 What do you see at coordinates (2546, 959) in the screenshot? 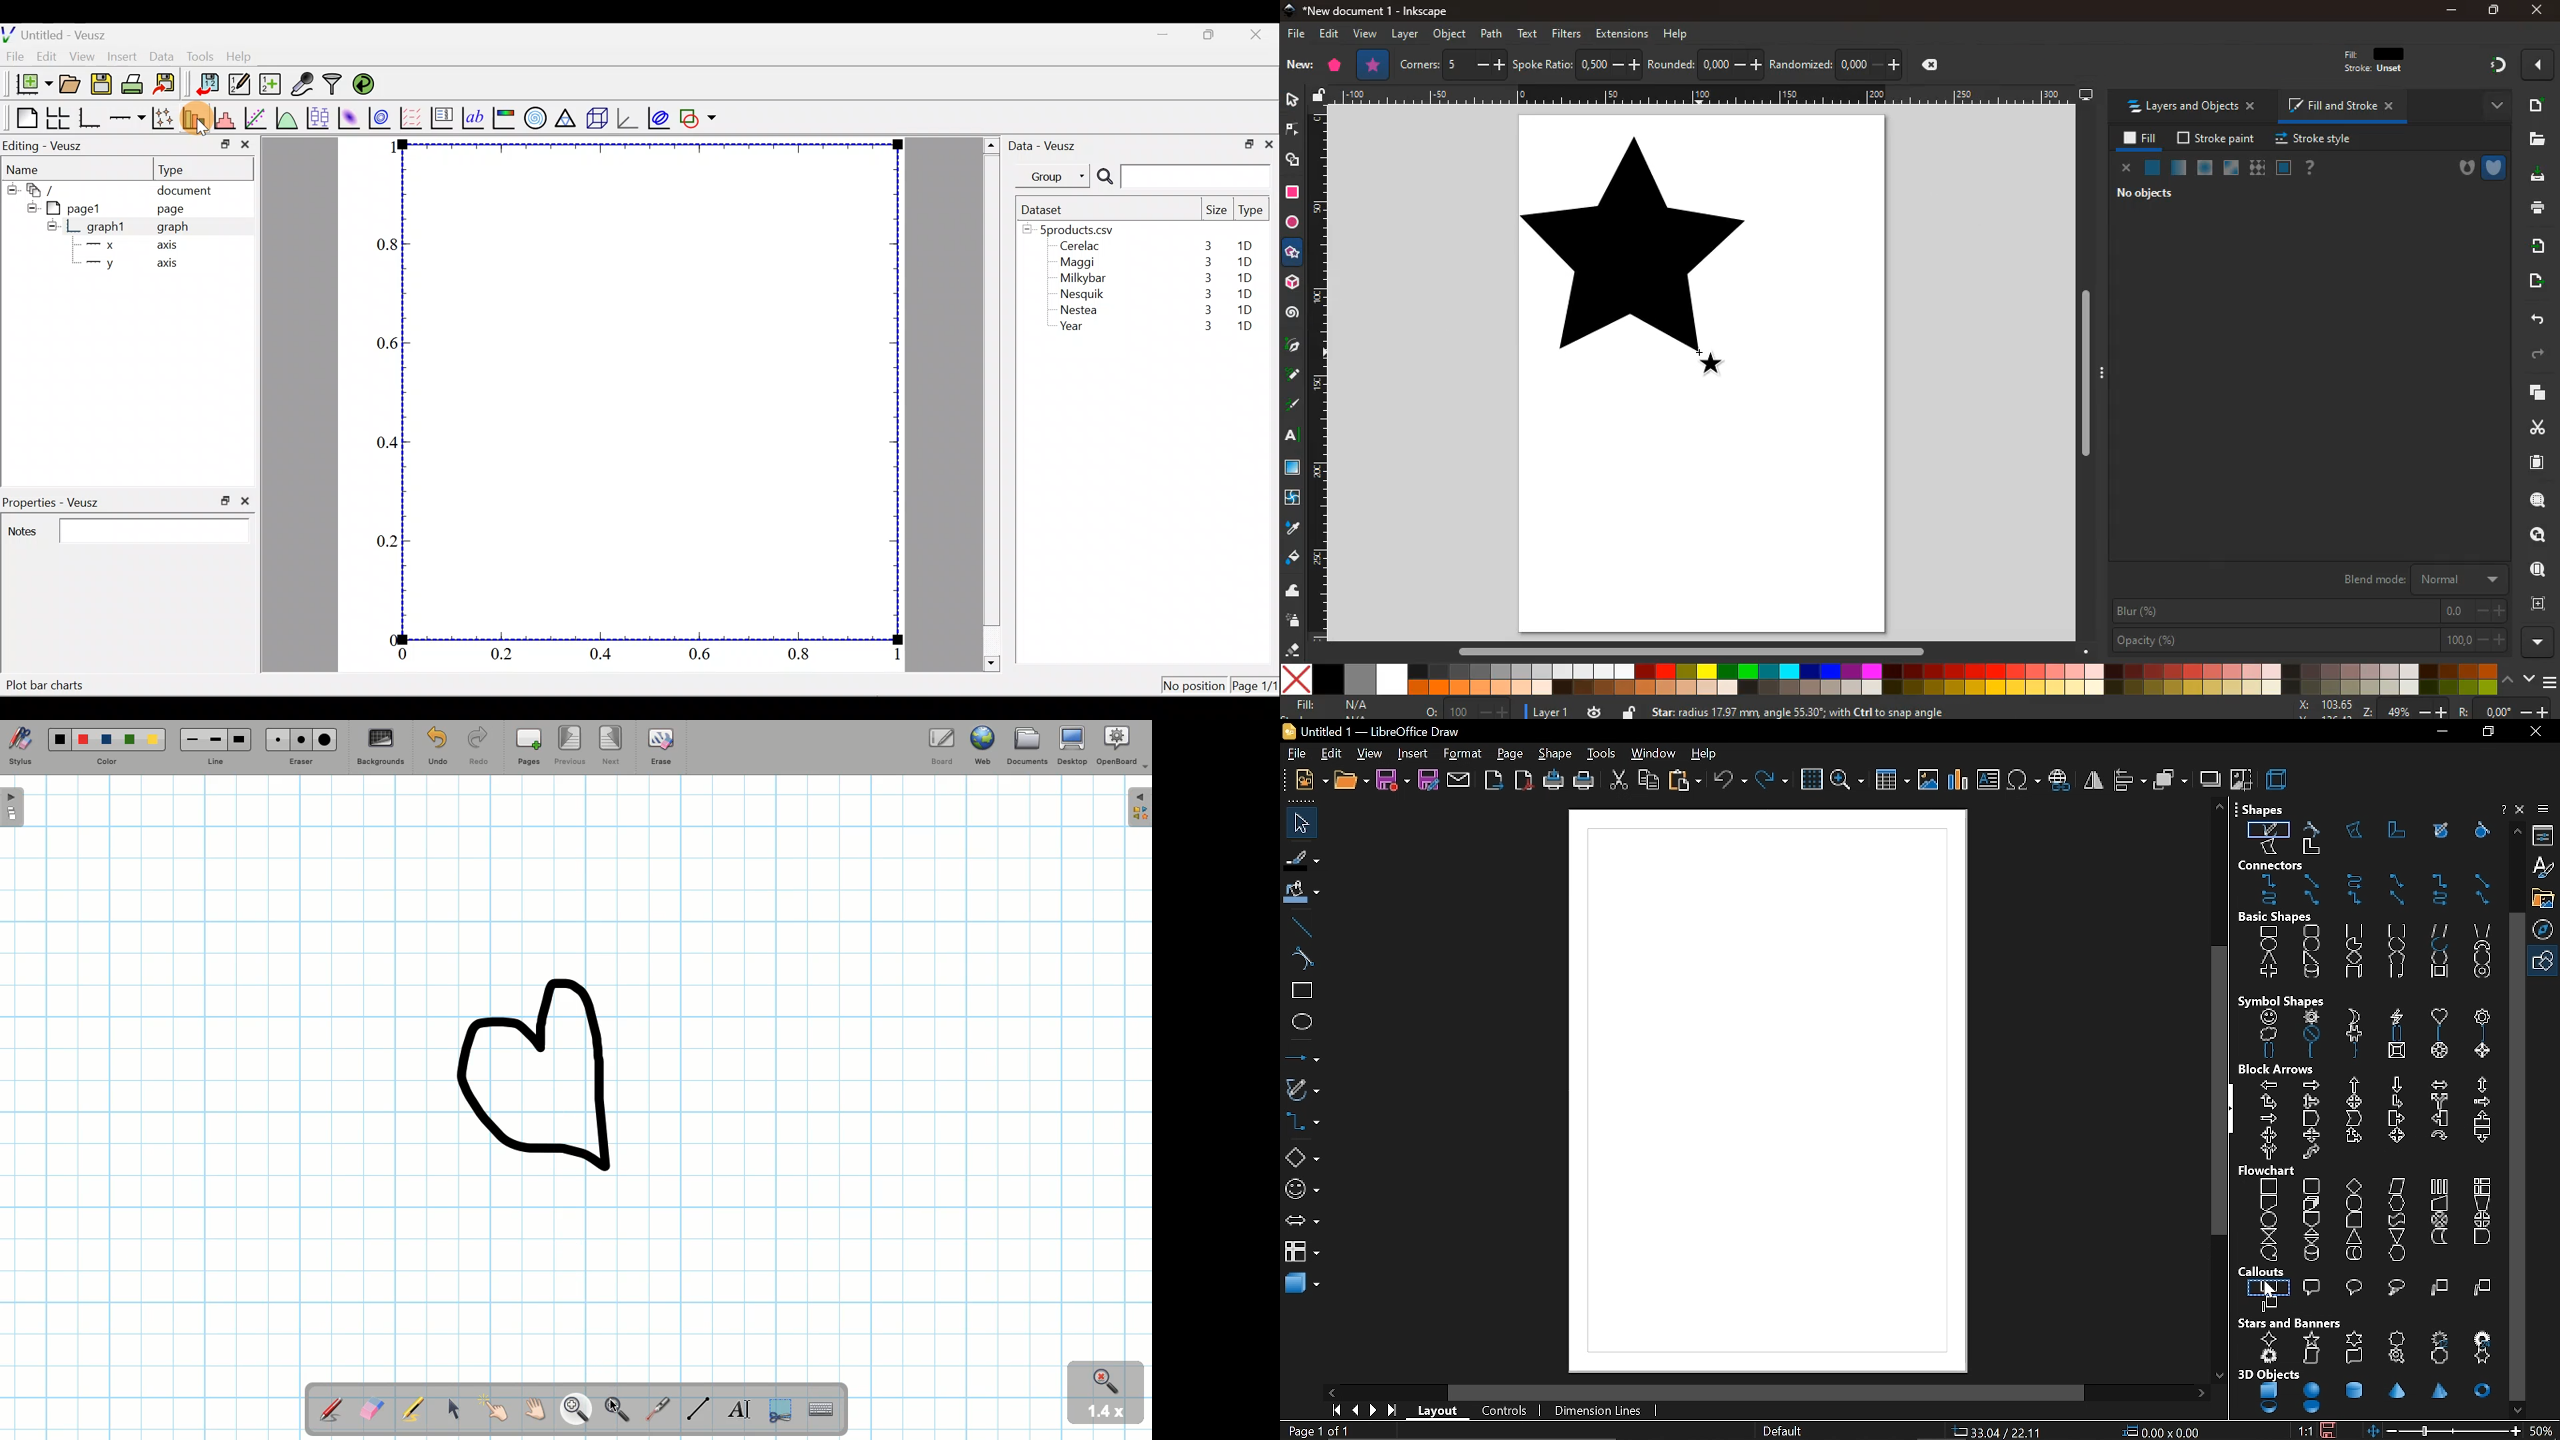
I see `shapes` at bounding box center [2546, 959].